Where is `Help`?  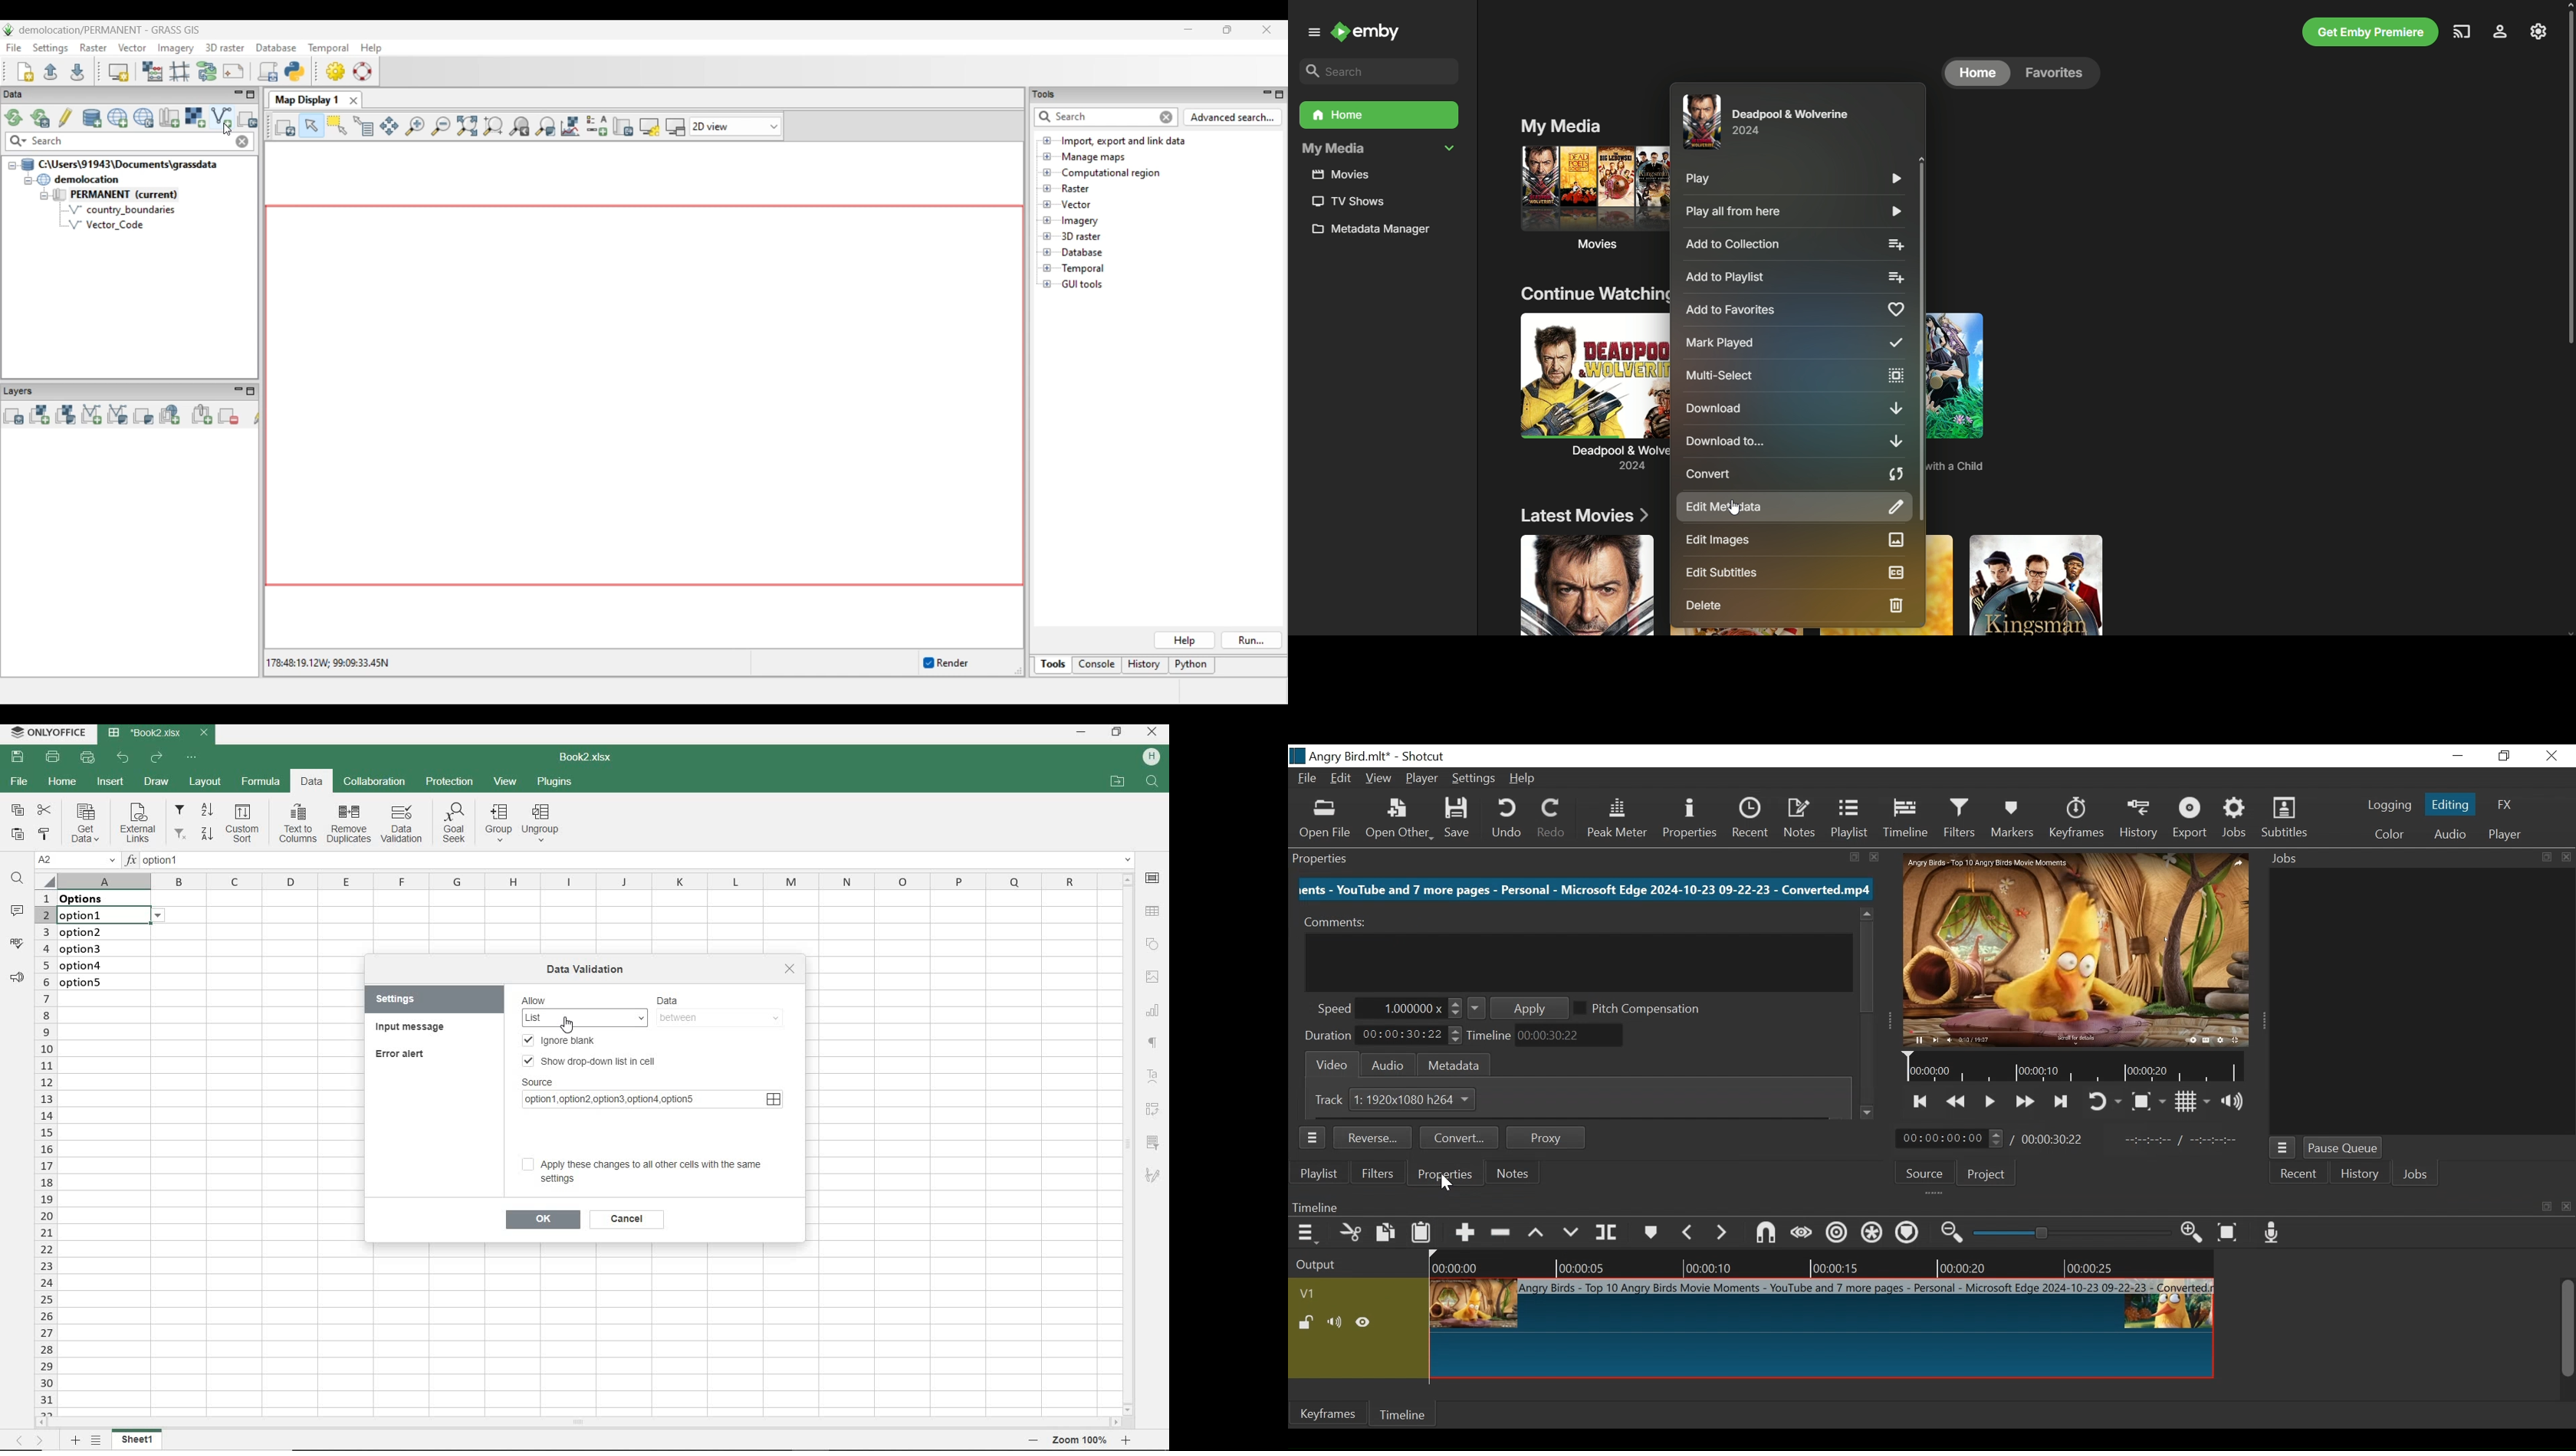
Help is located at coordinates (1526, 778).